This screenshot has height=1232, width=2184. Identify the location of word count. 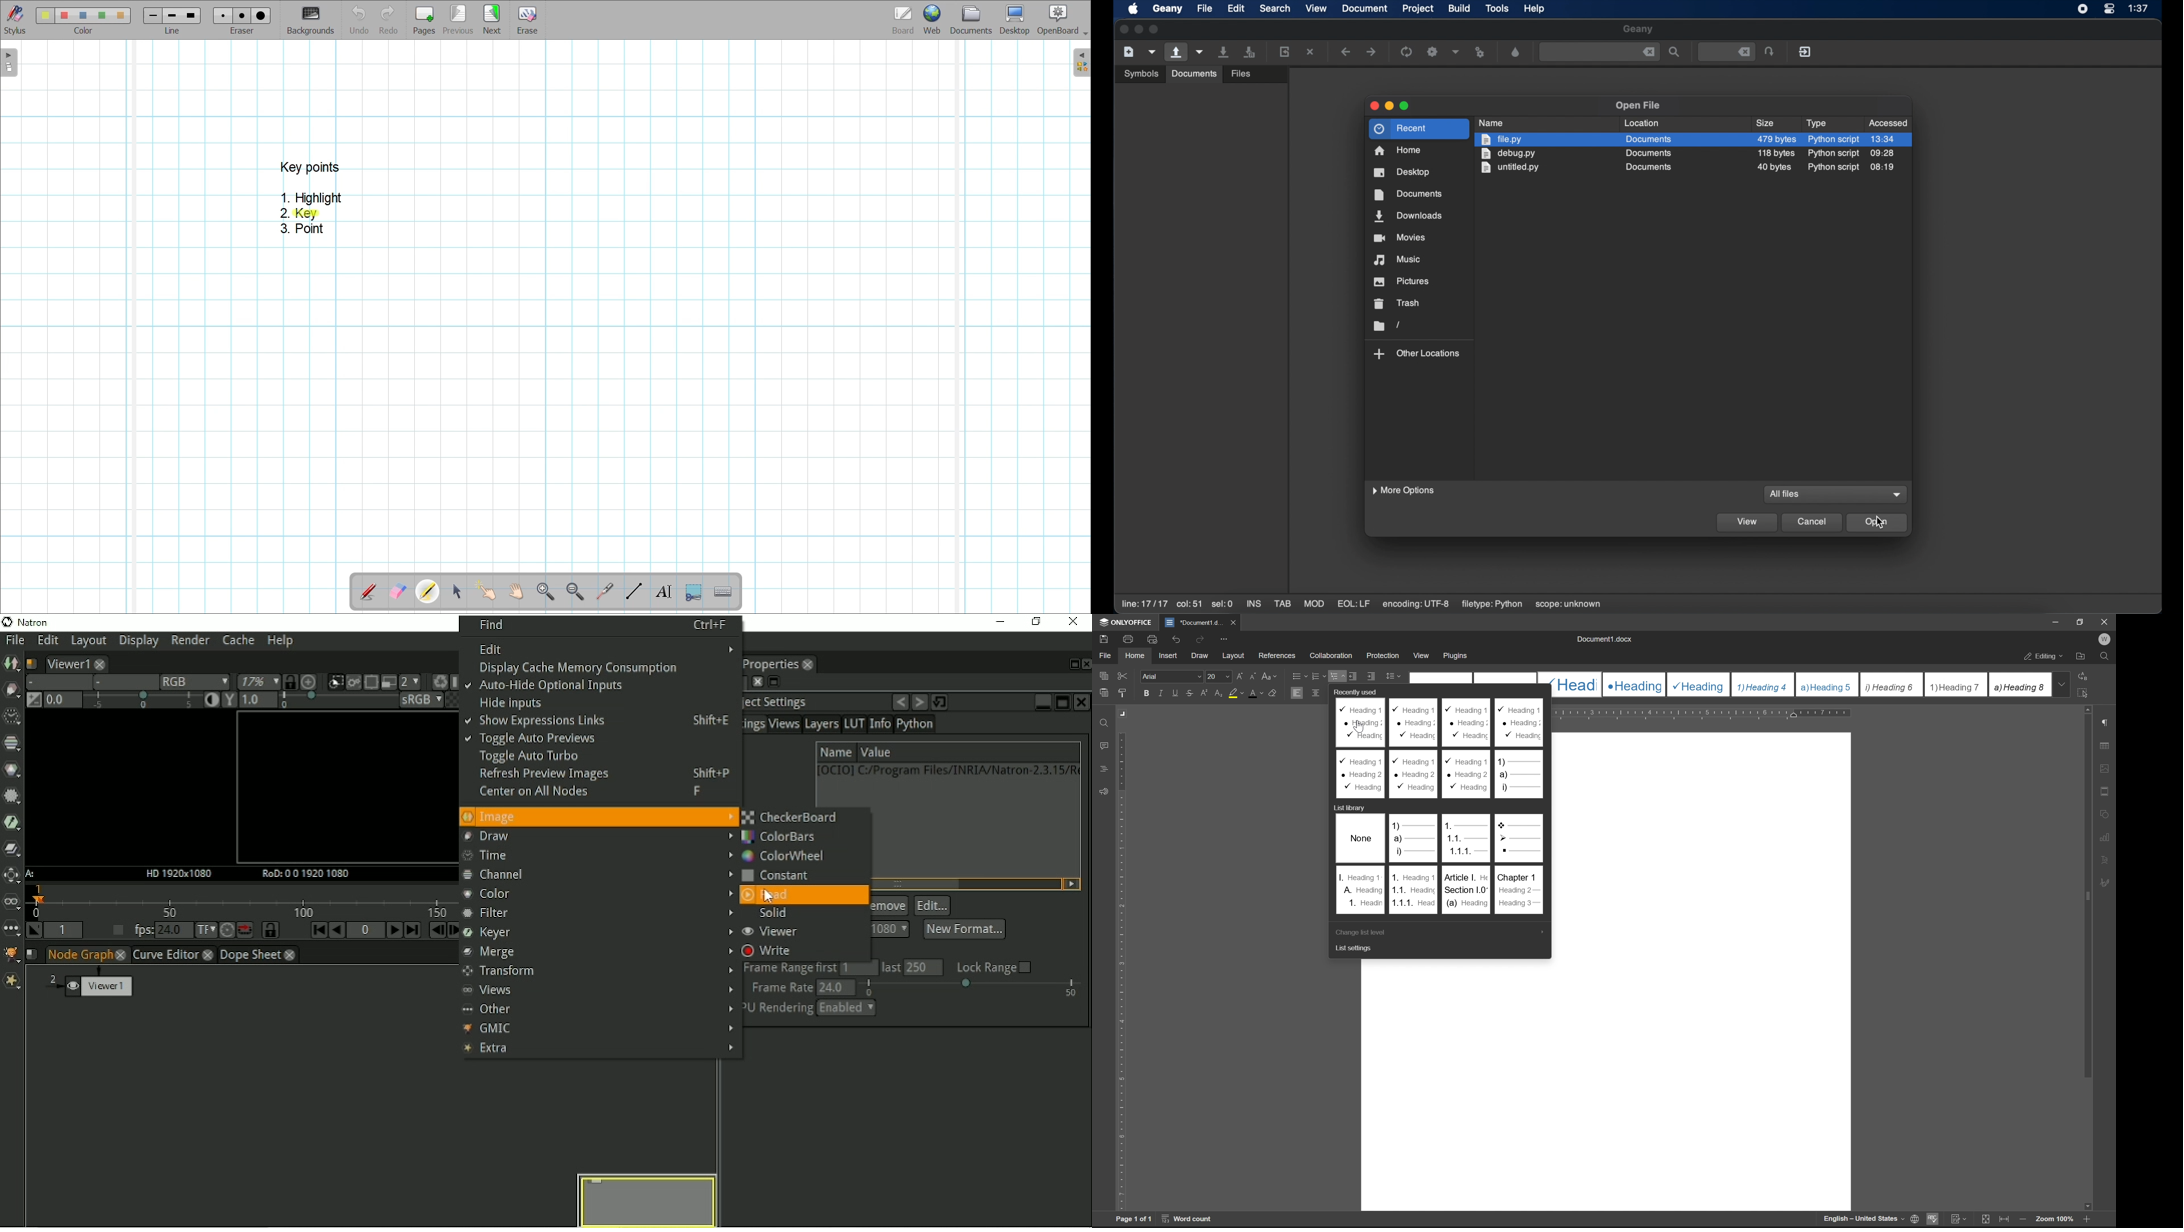
(1188, 1218).